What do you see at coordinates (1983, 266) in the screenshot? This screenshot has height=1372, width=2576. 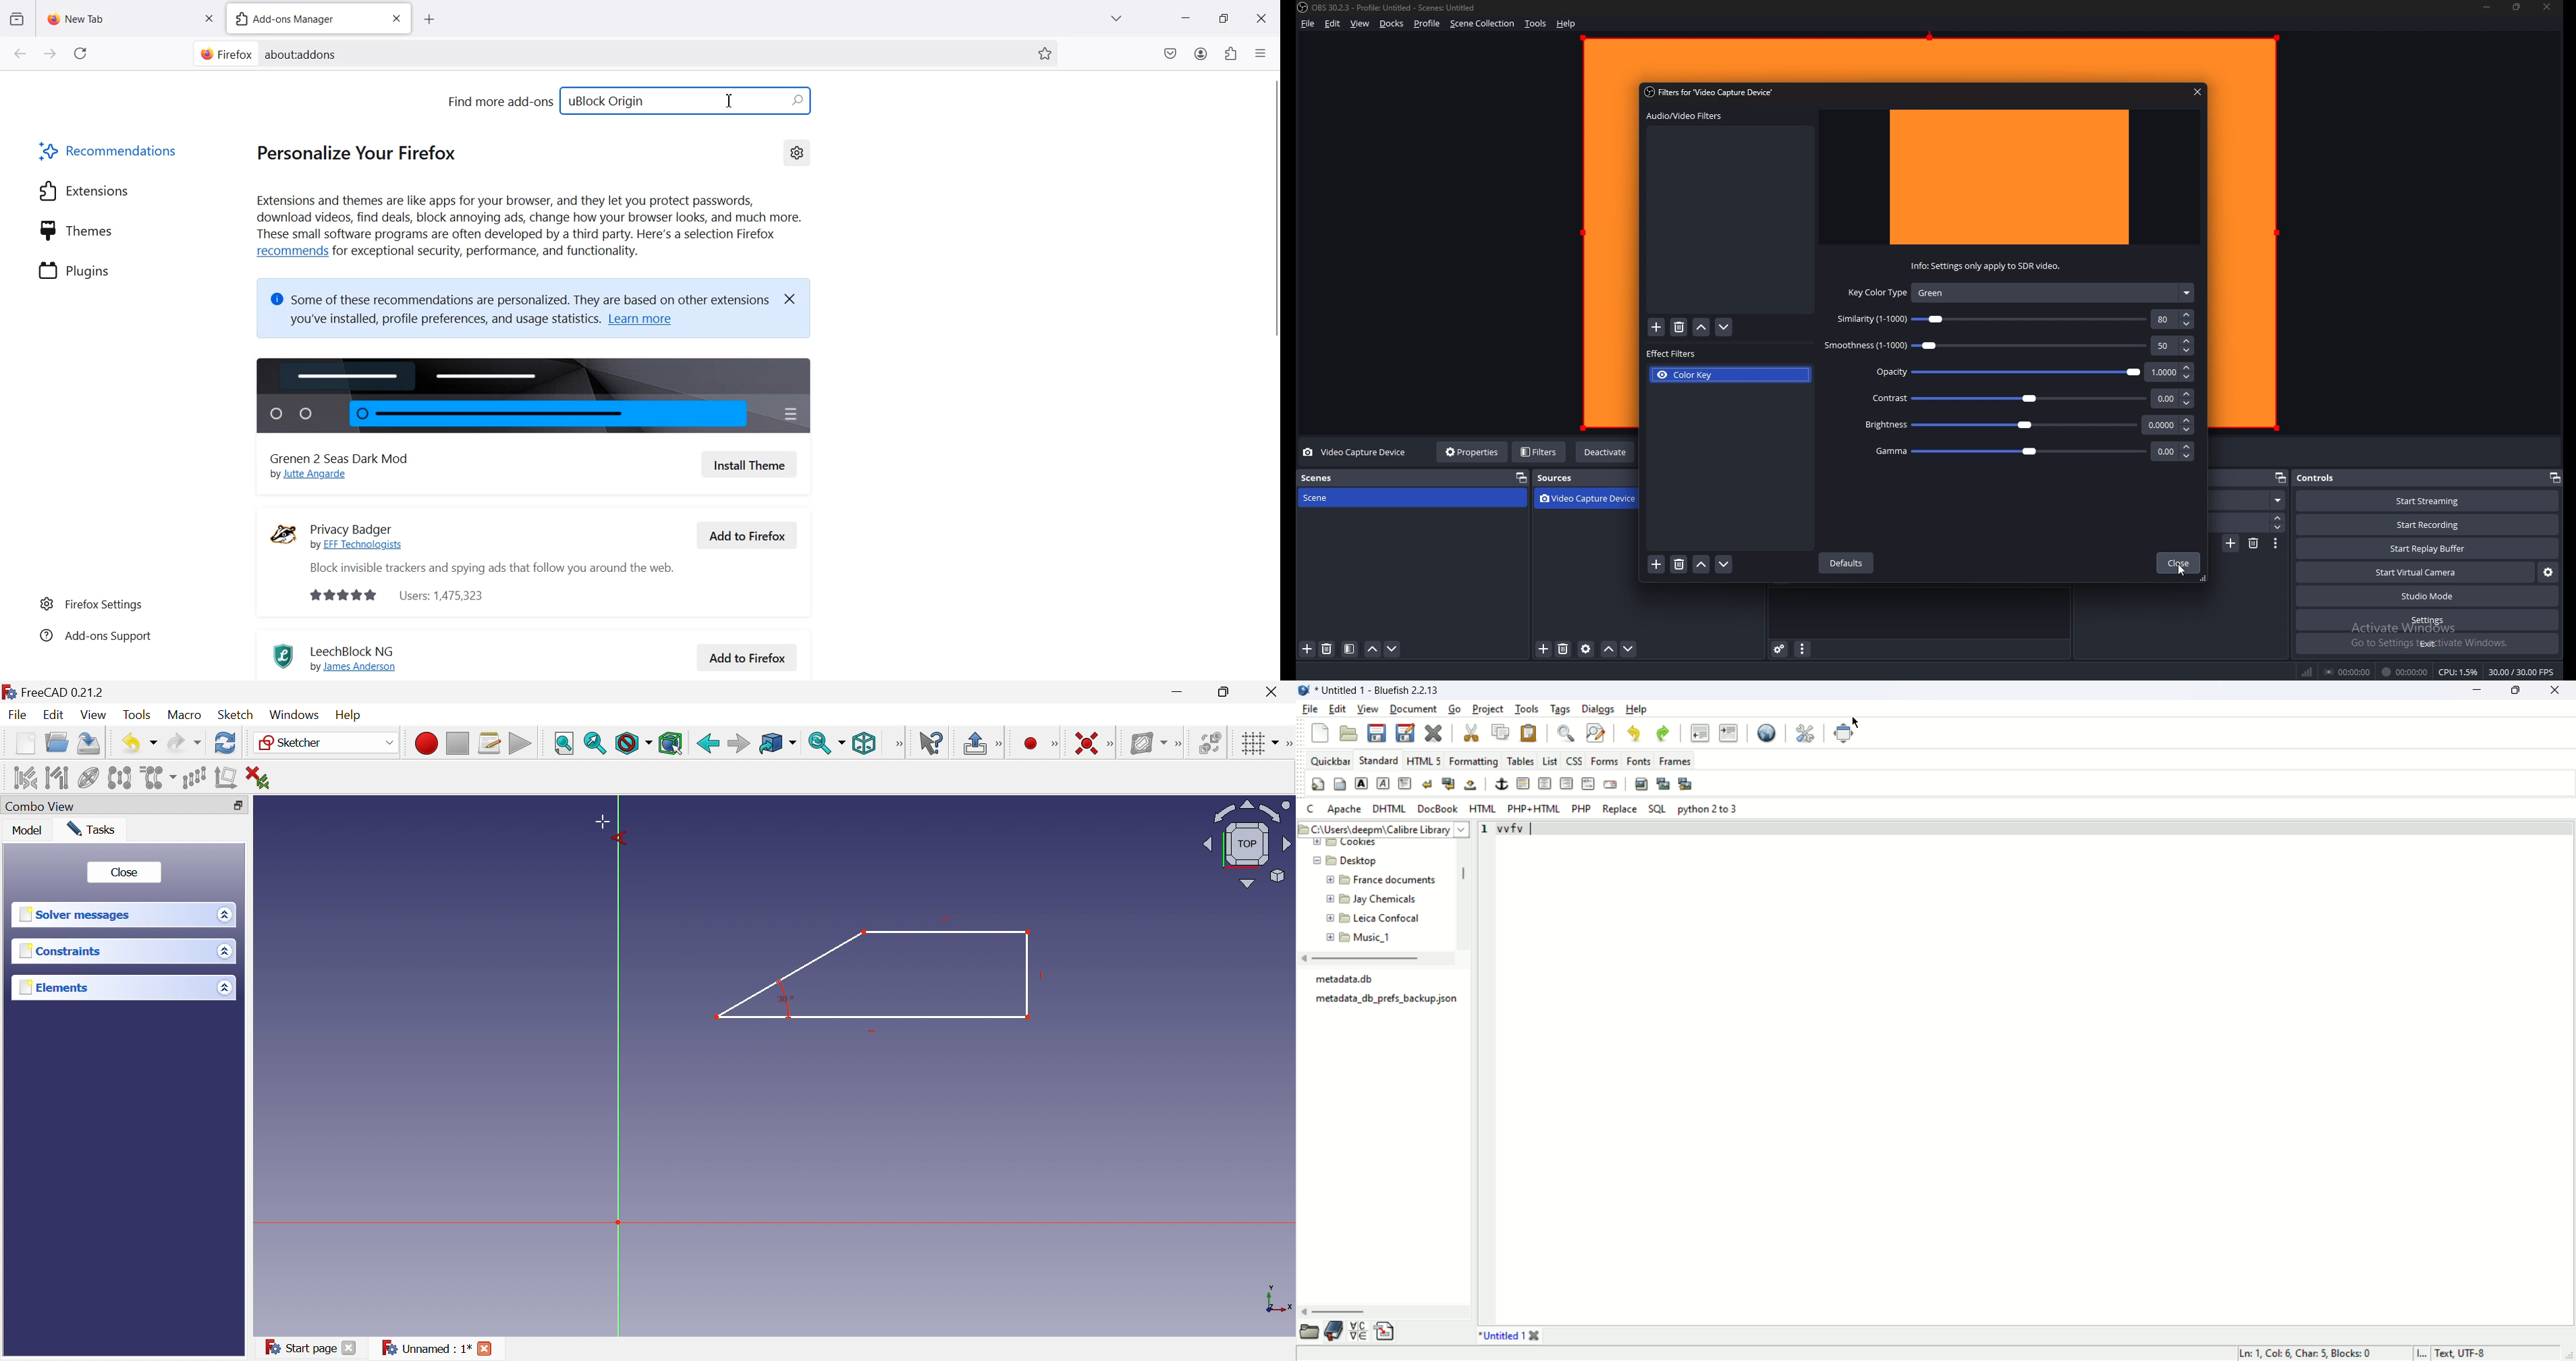 I see `Info: Settings only apply to SDR video.` at bounding box center [1983, 266].